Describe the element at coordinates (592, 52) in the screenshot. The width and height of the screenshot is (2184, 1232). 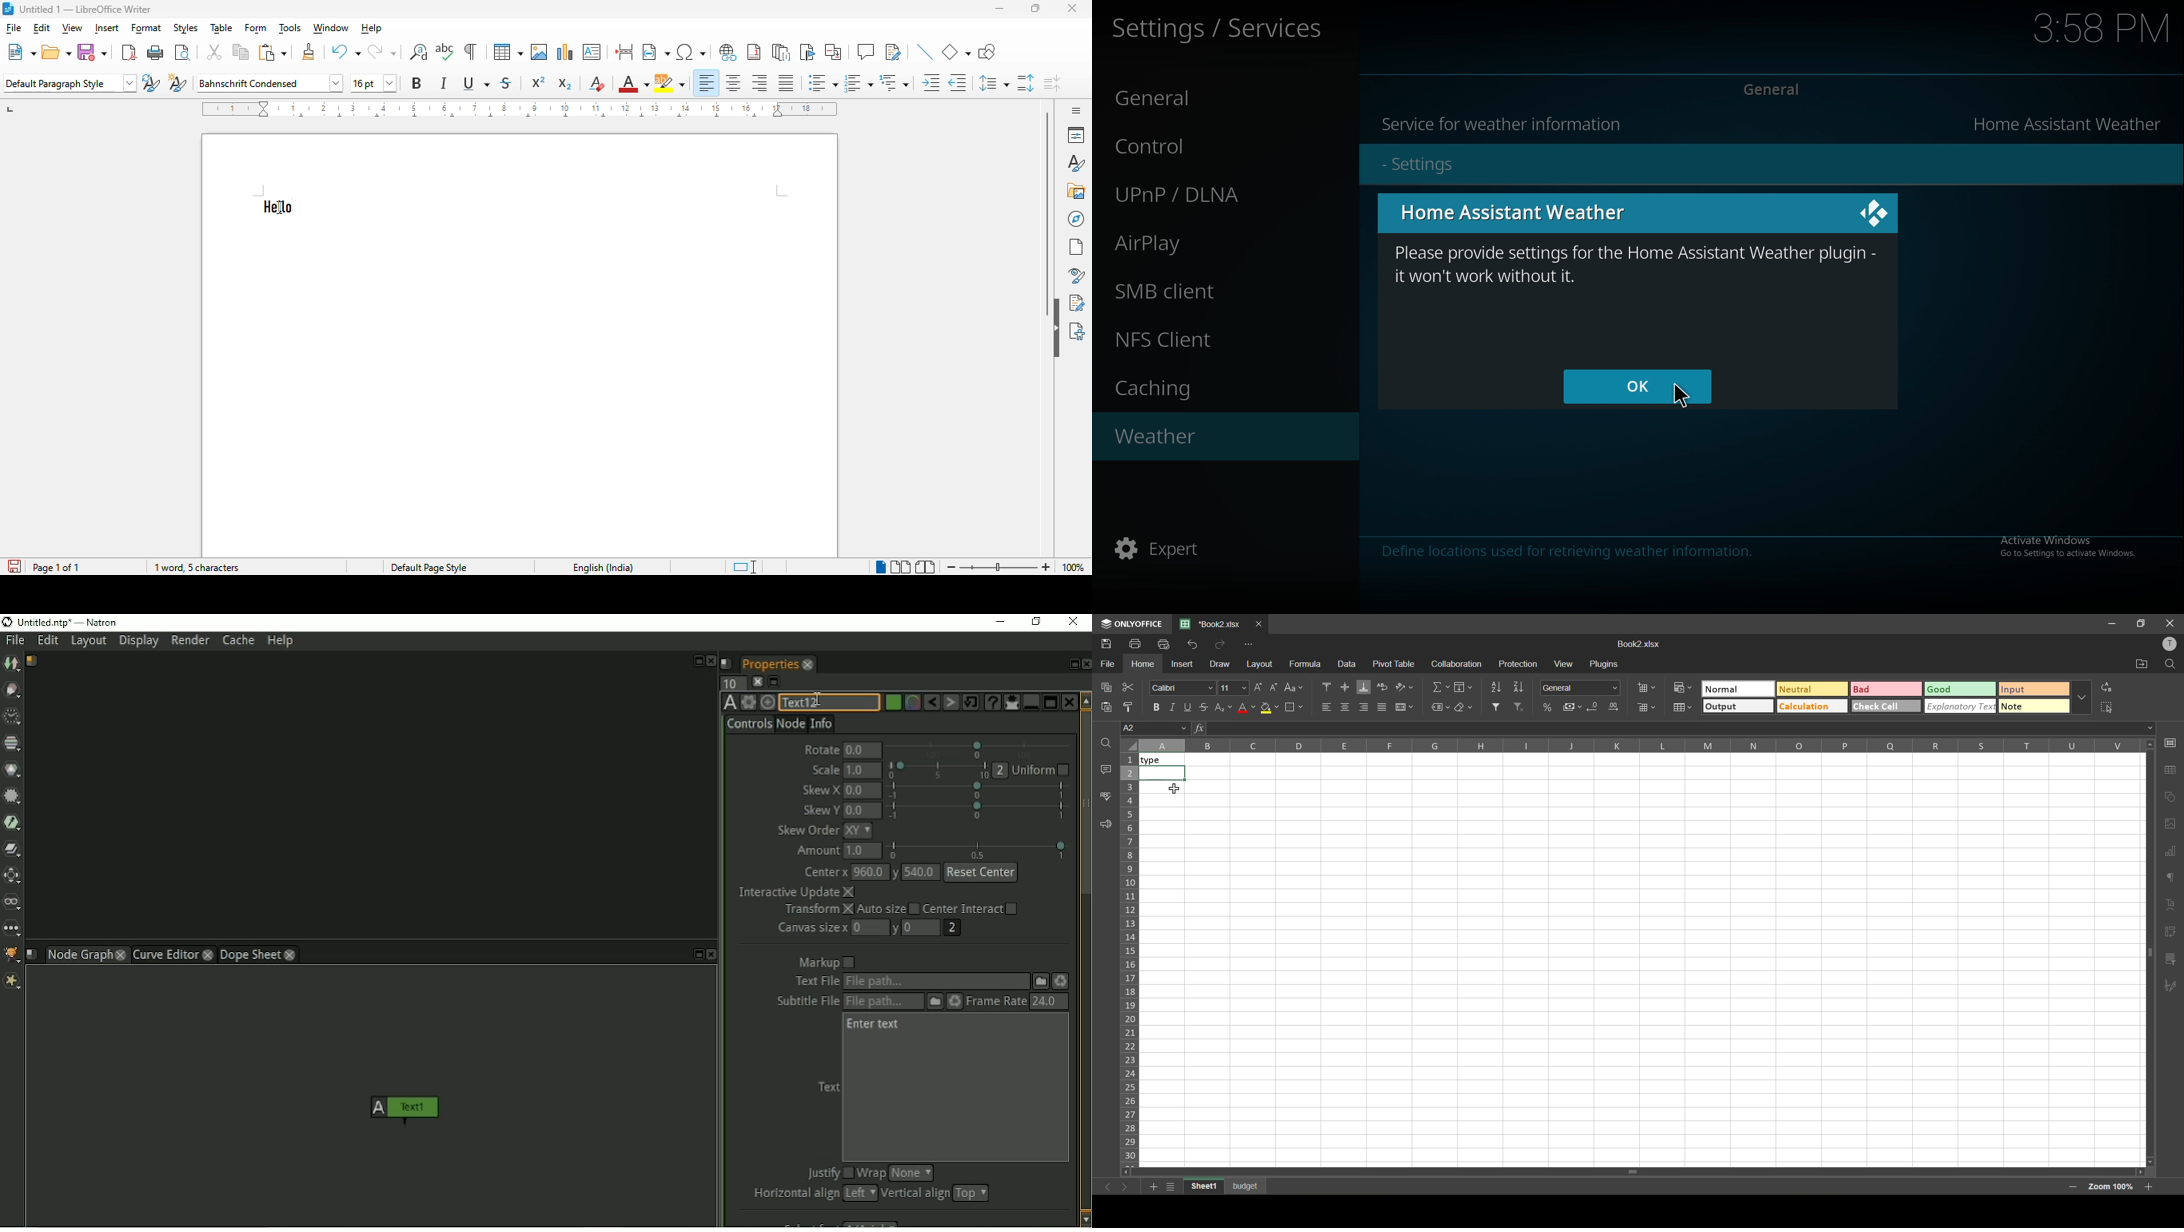
I see `insert text box` at that location.